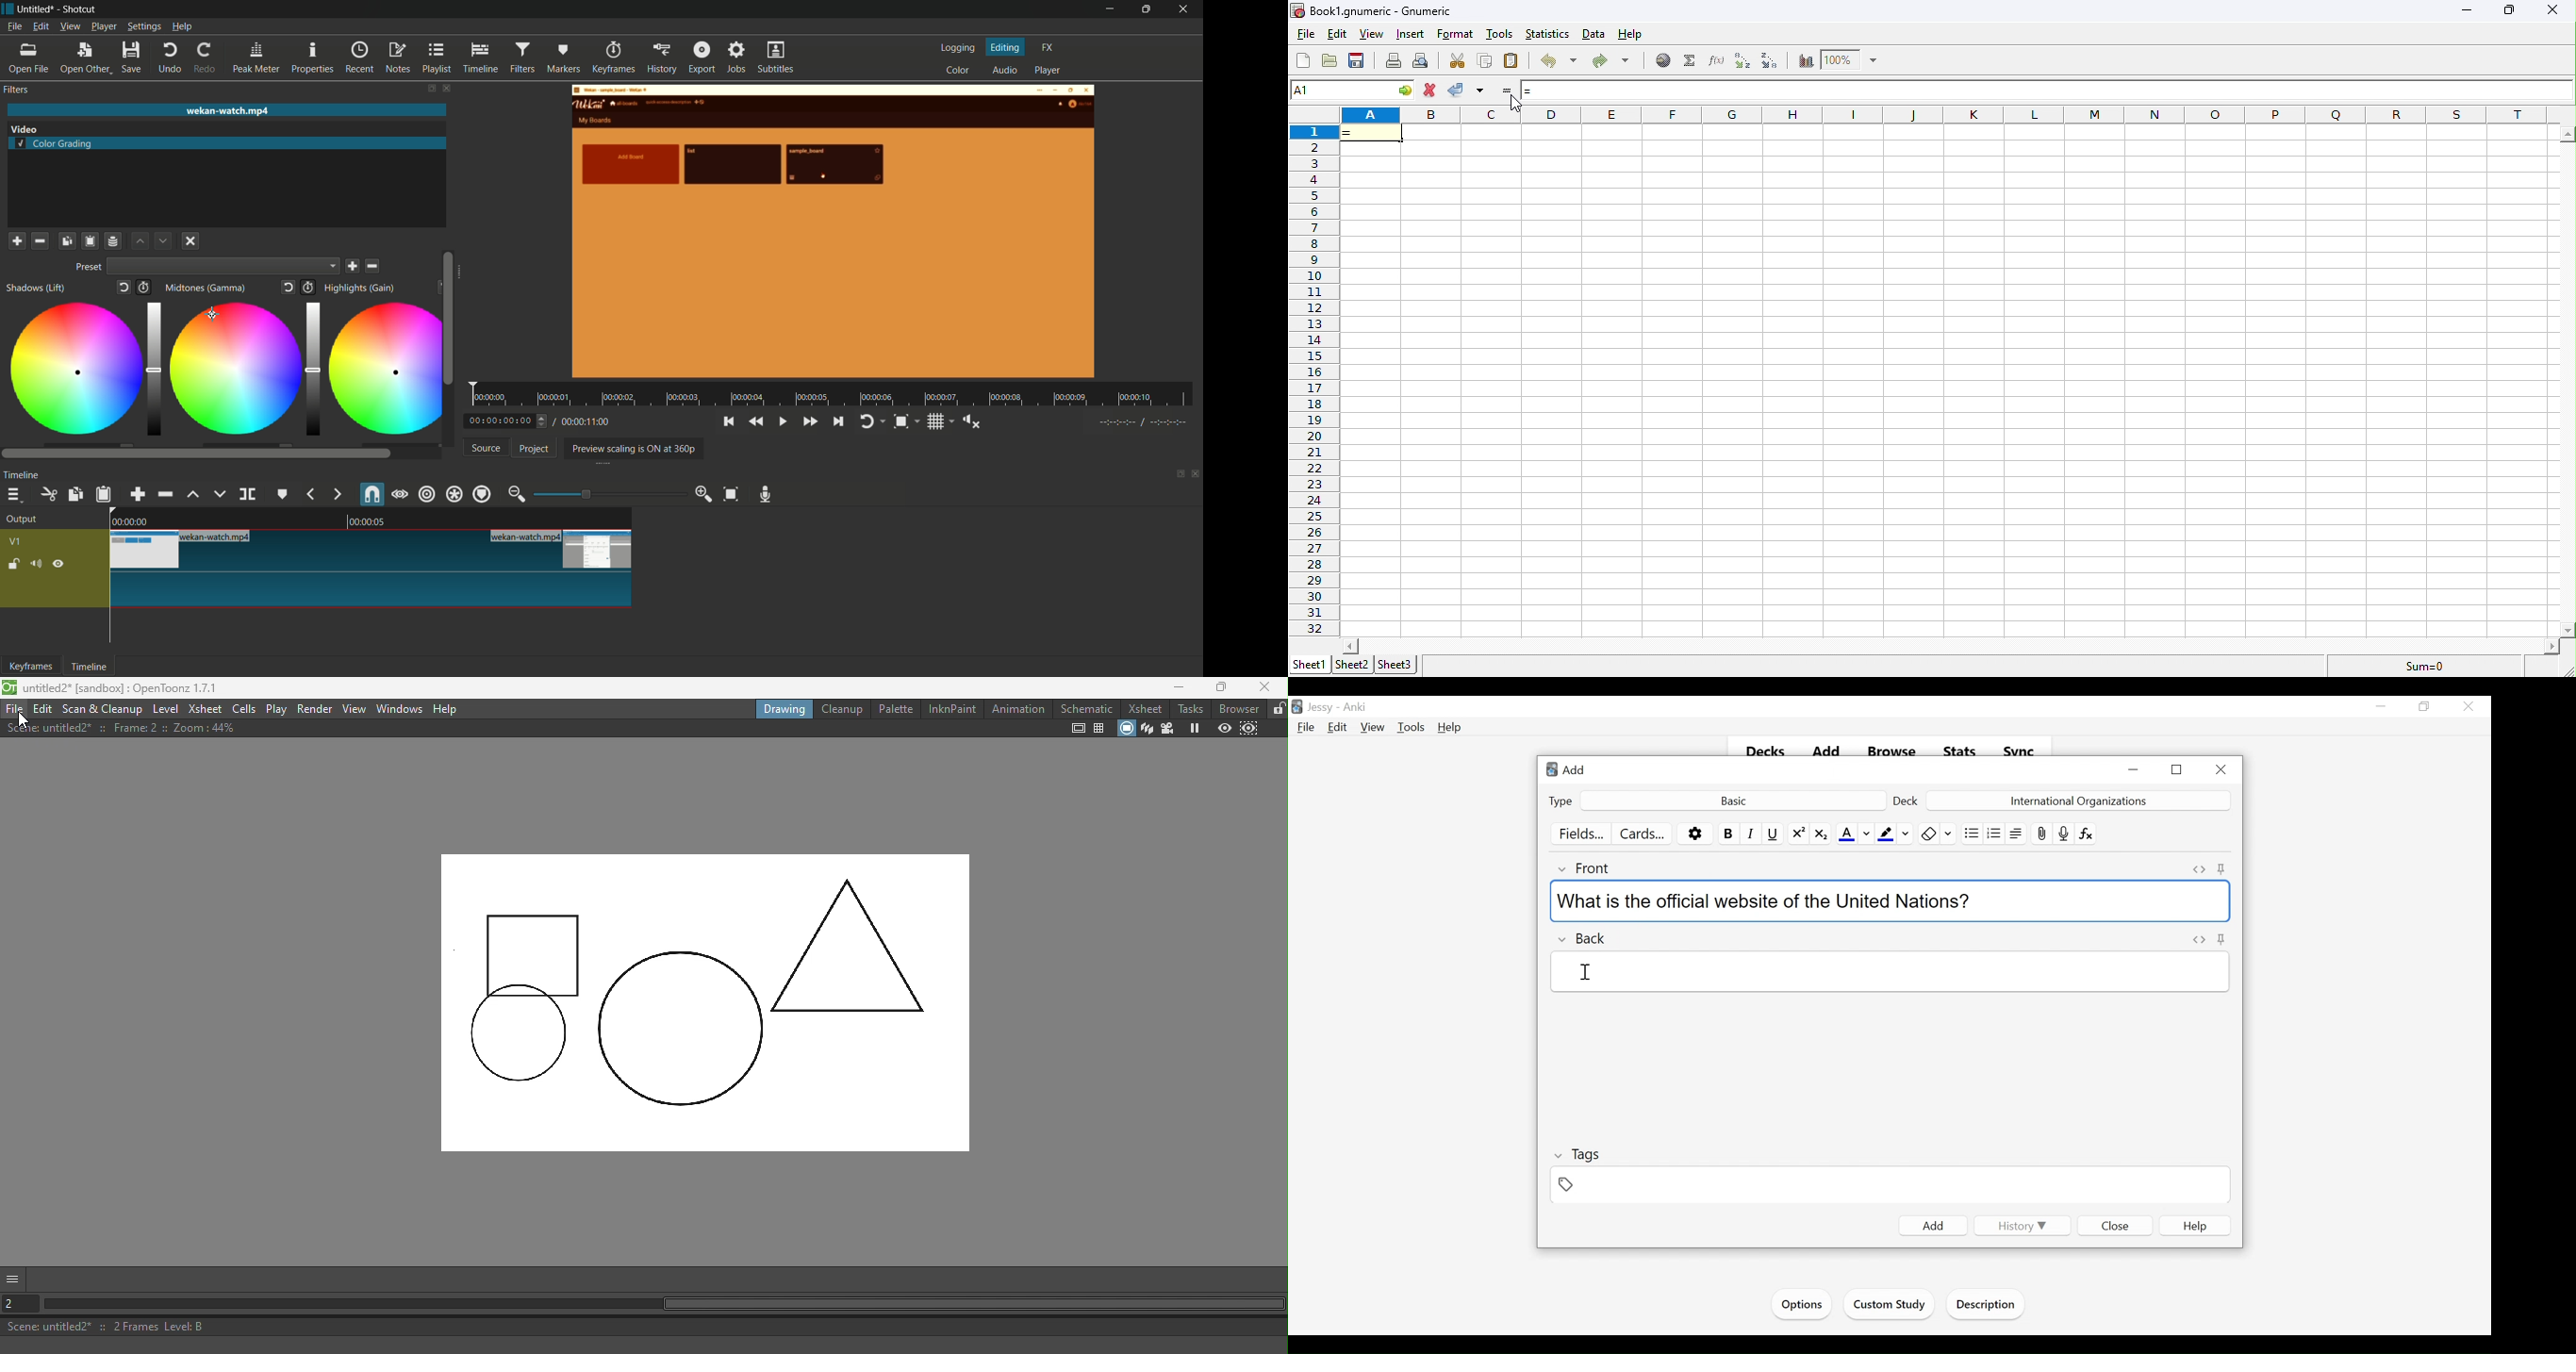 This screenshot has width=2576, height=1372. Describe the element at coordinates (1957, 115) in the screenshot. I see `column headings` at that location.